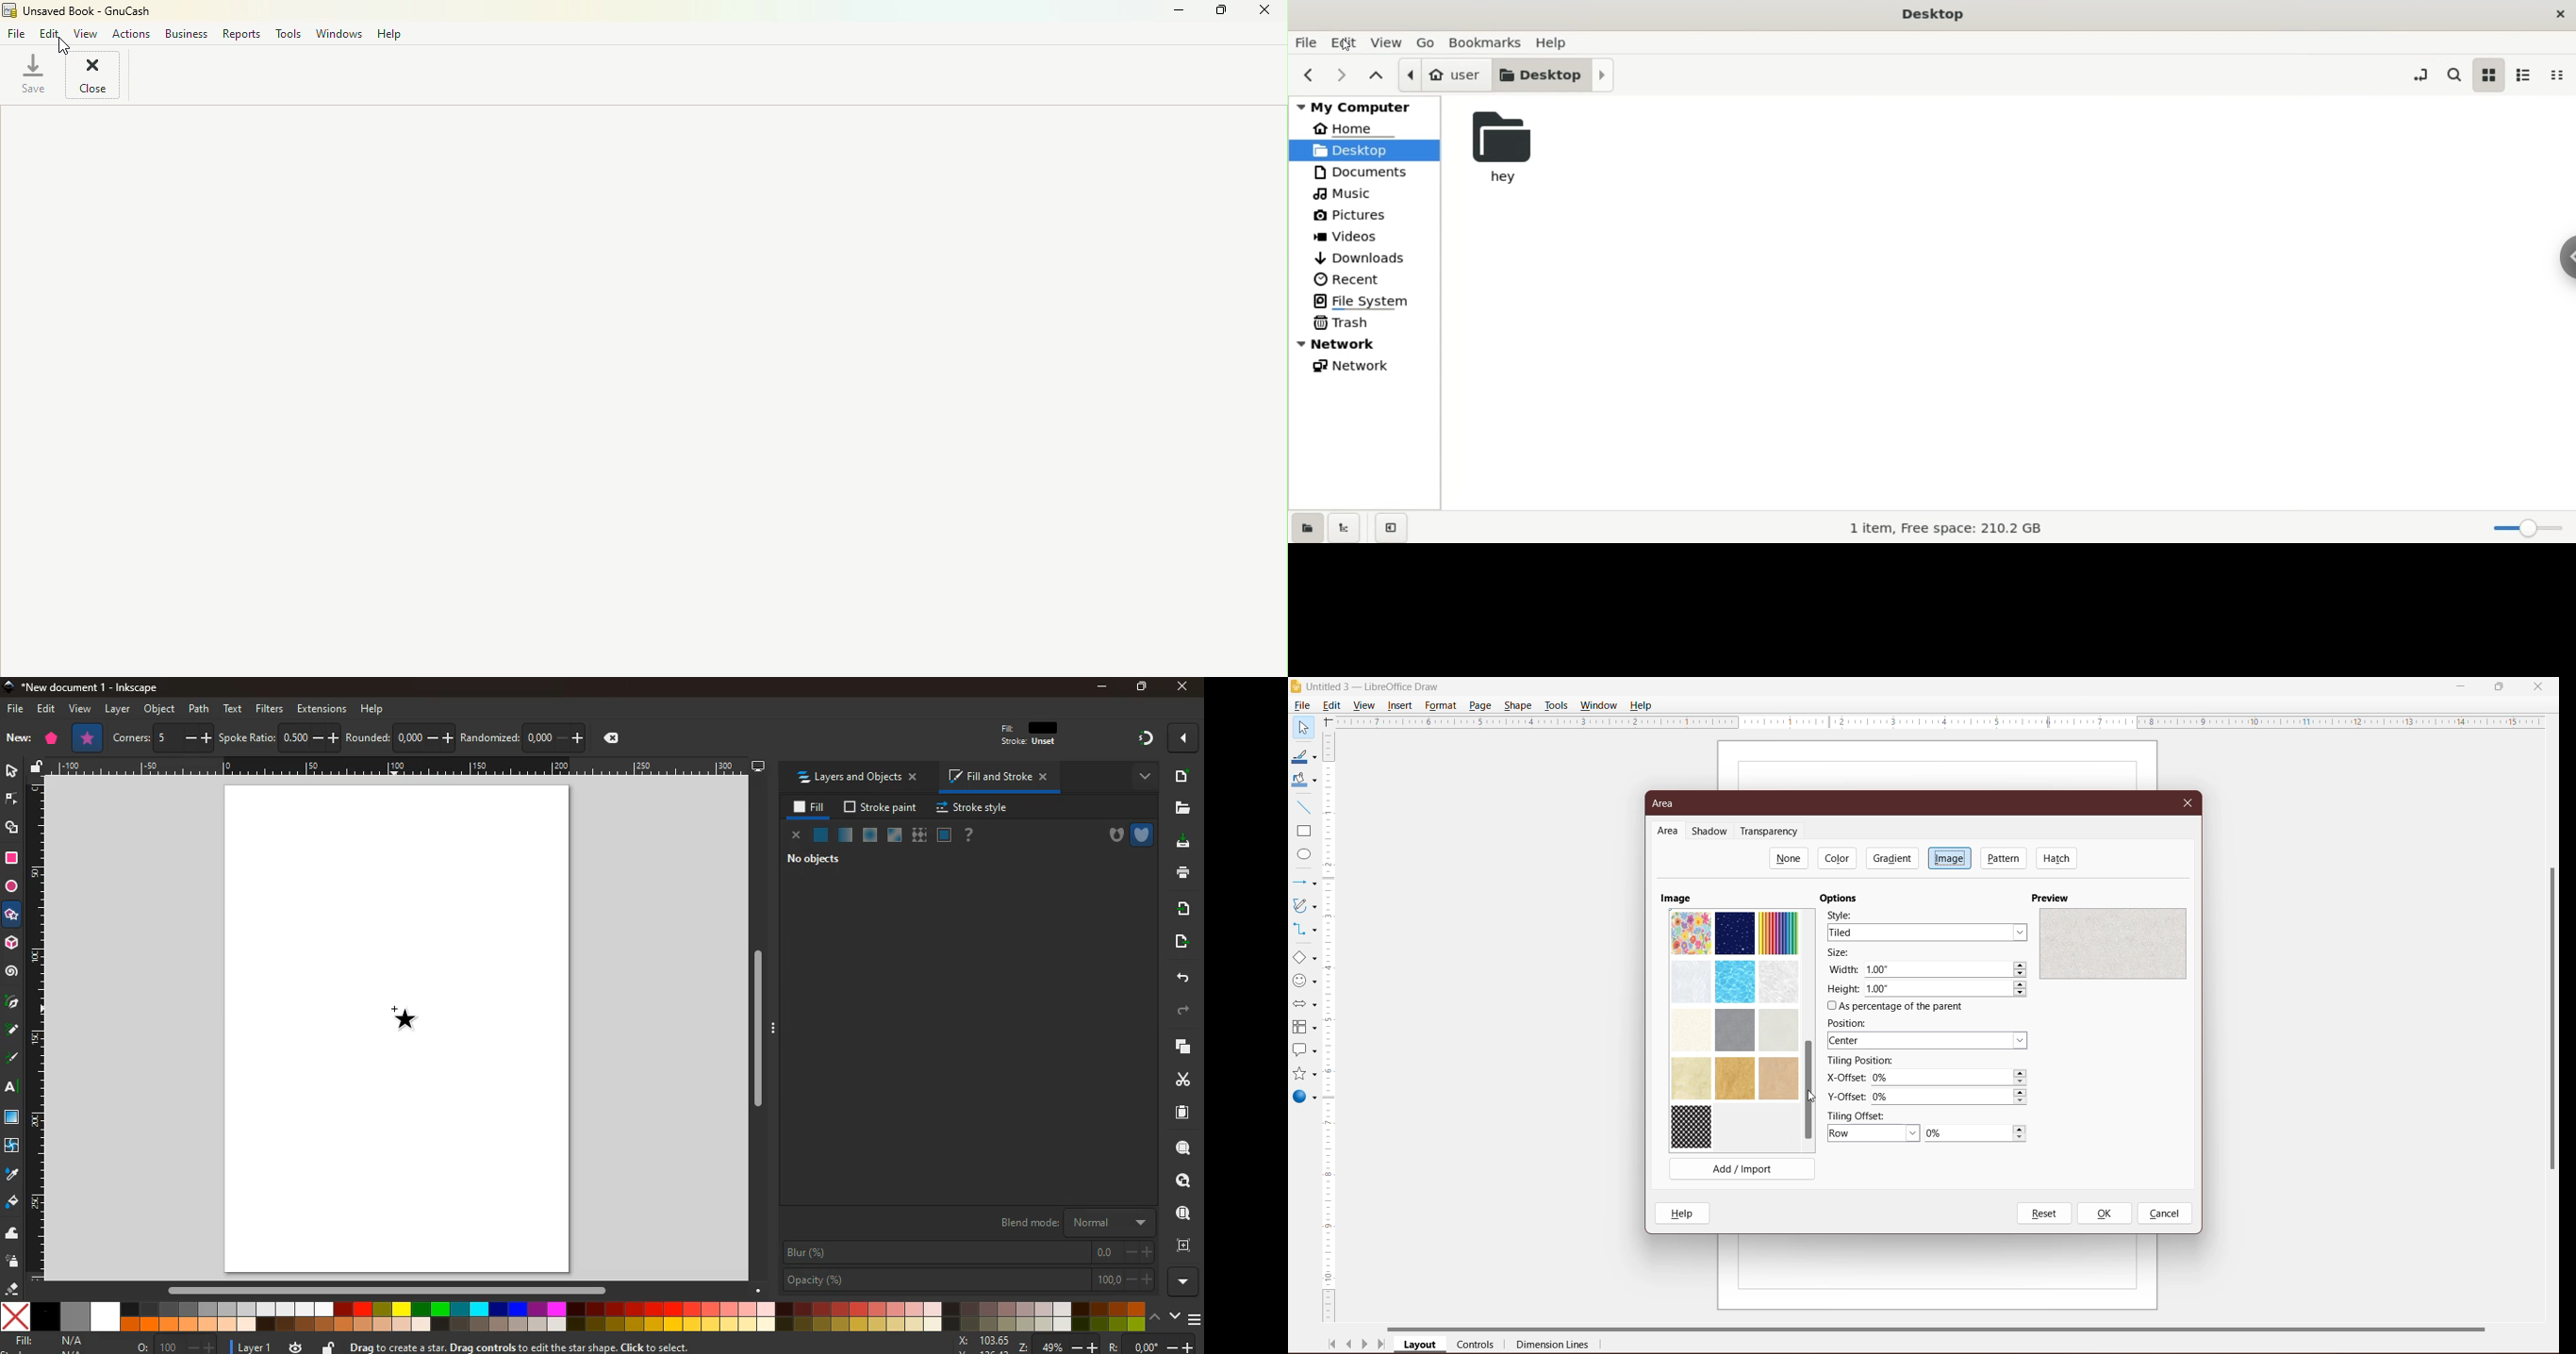  Describe the element at coordinates (63, 47) in the screenshot. I see `cursor` at that location.